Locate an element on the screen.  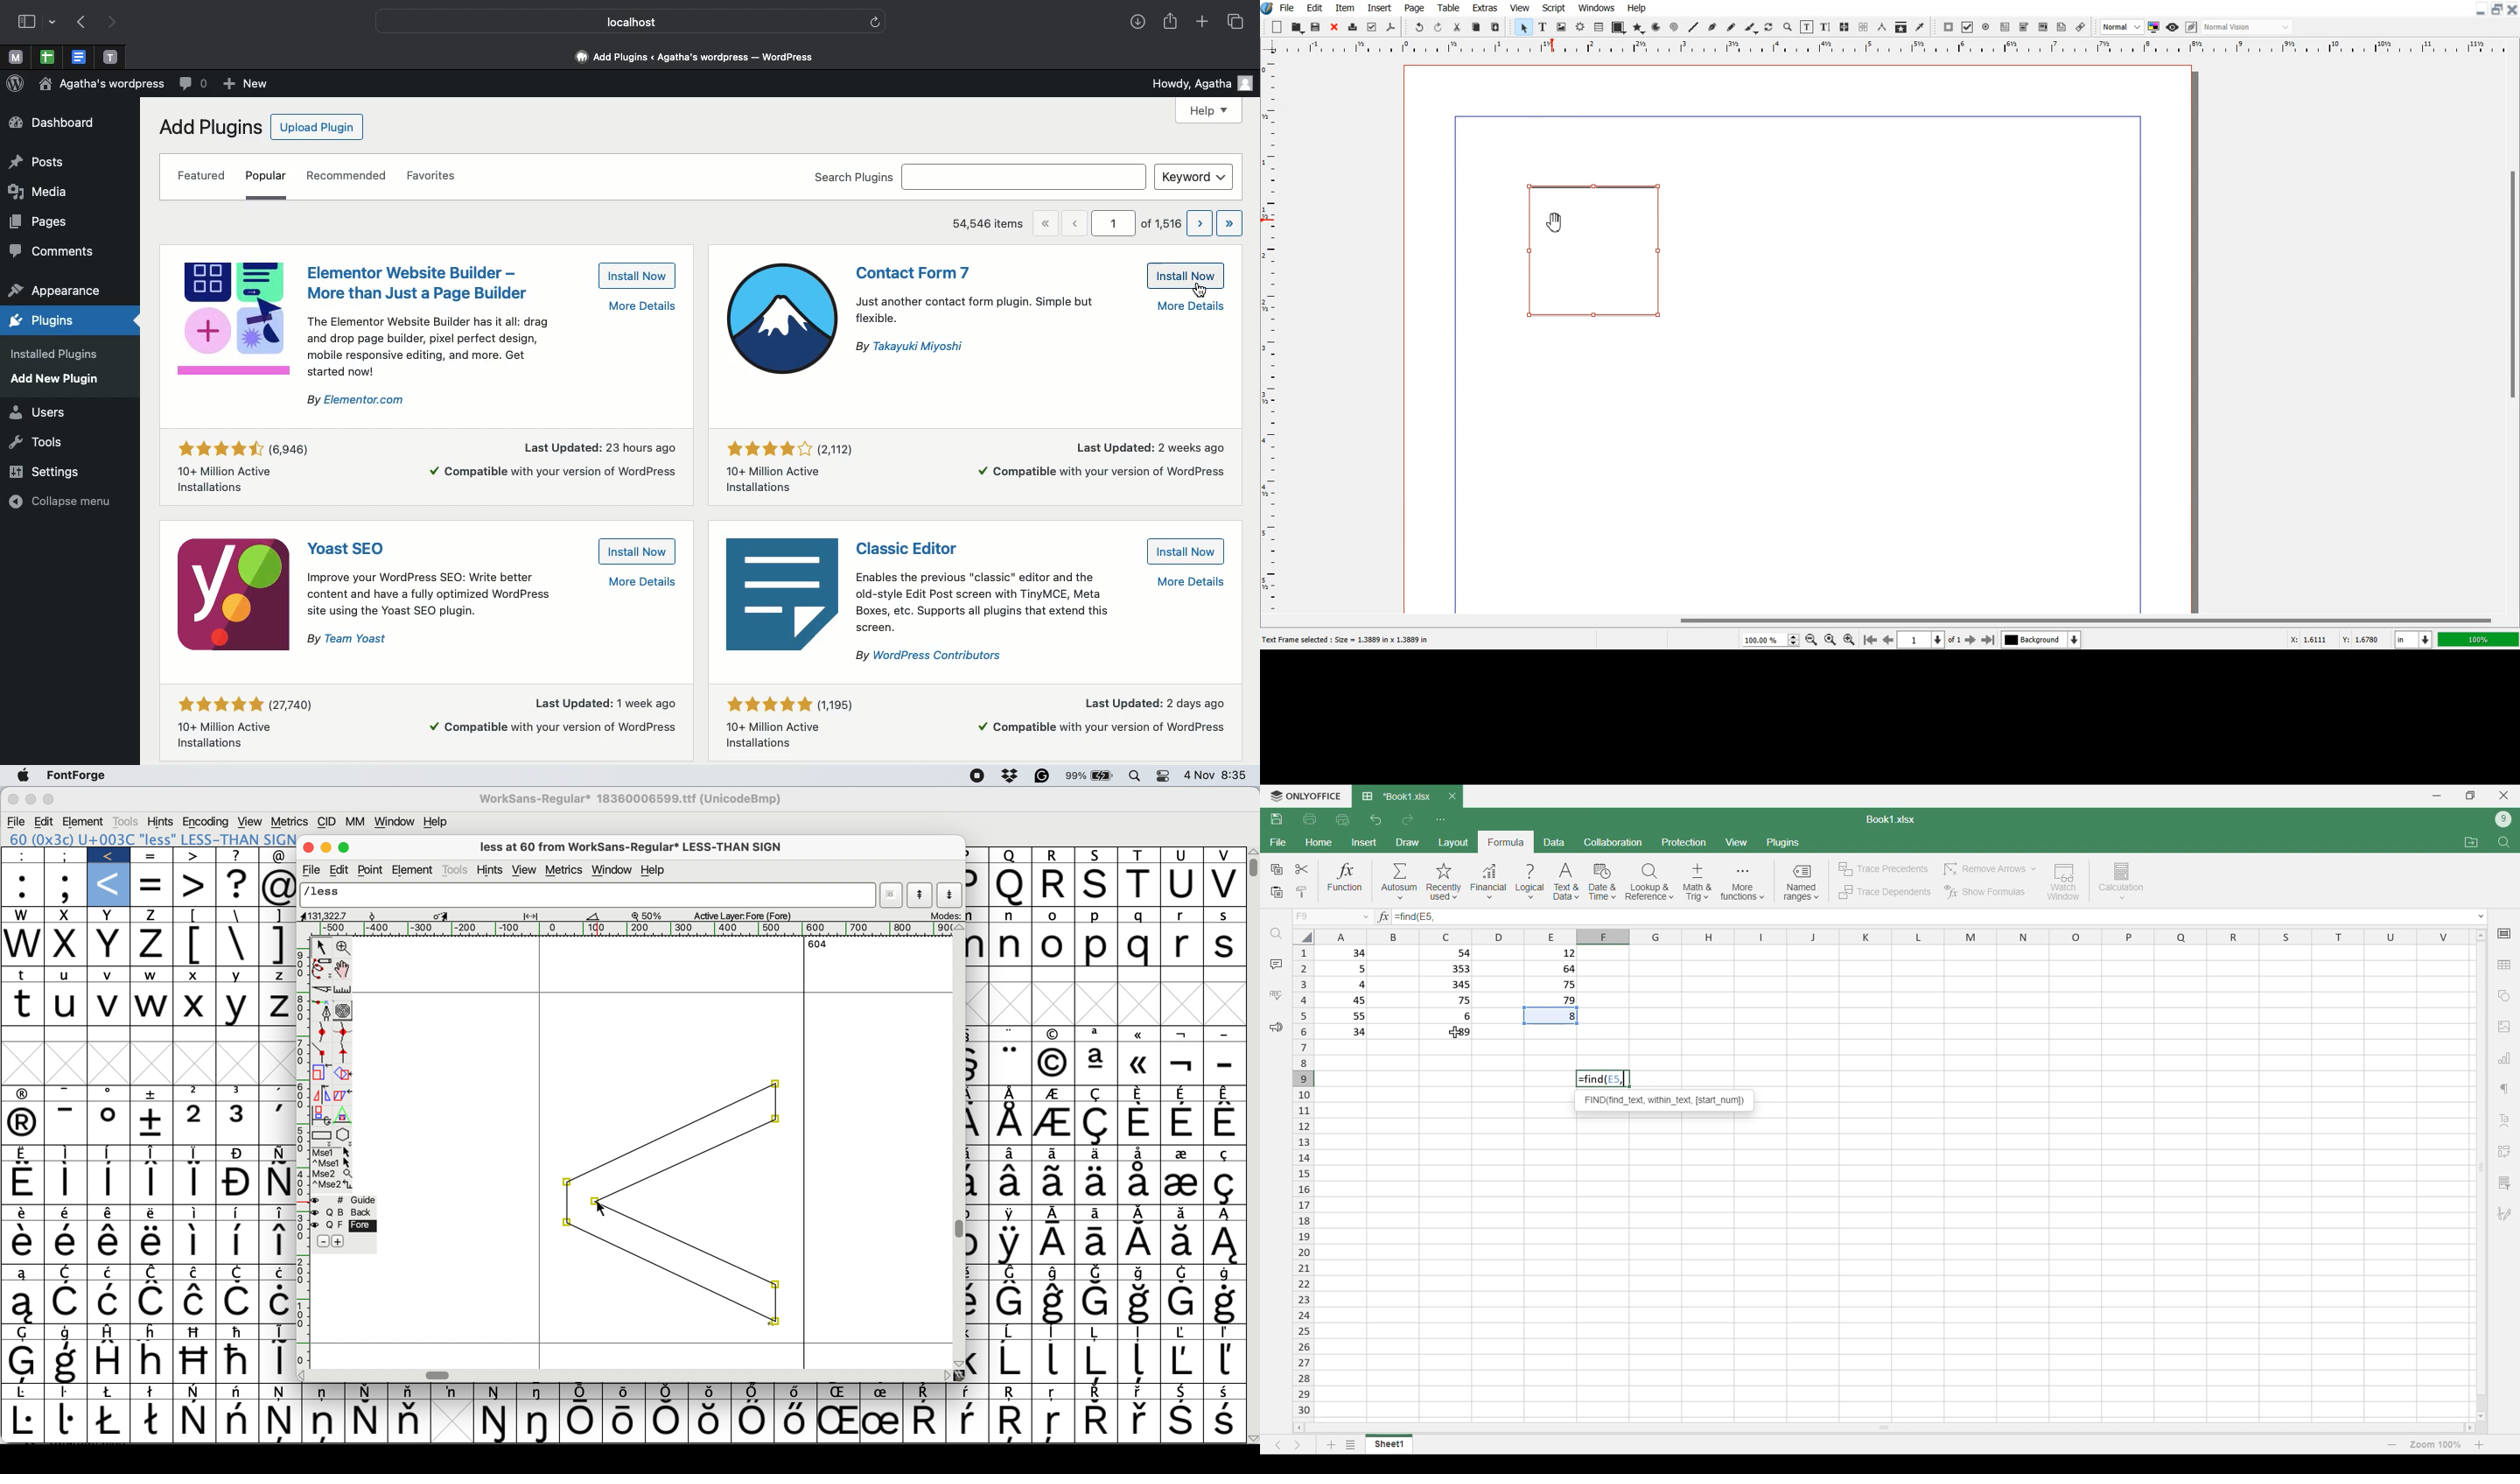
v is located at coordinates (1222, 884).